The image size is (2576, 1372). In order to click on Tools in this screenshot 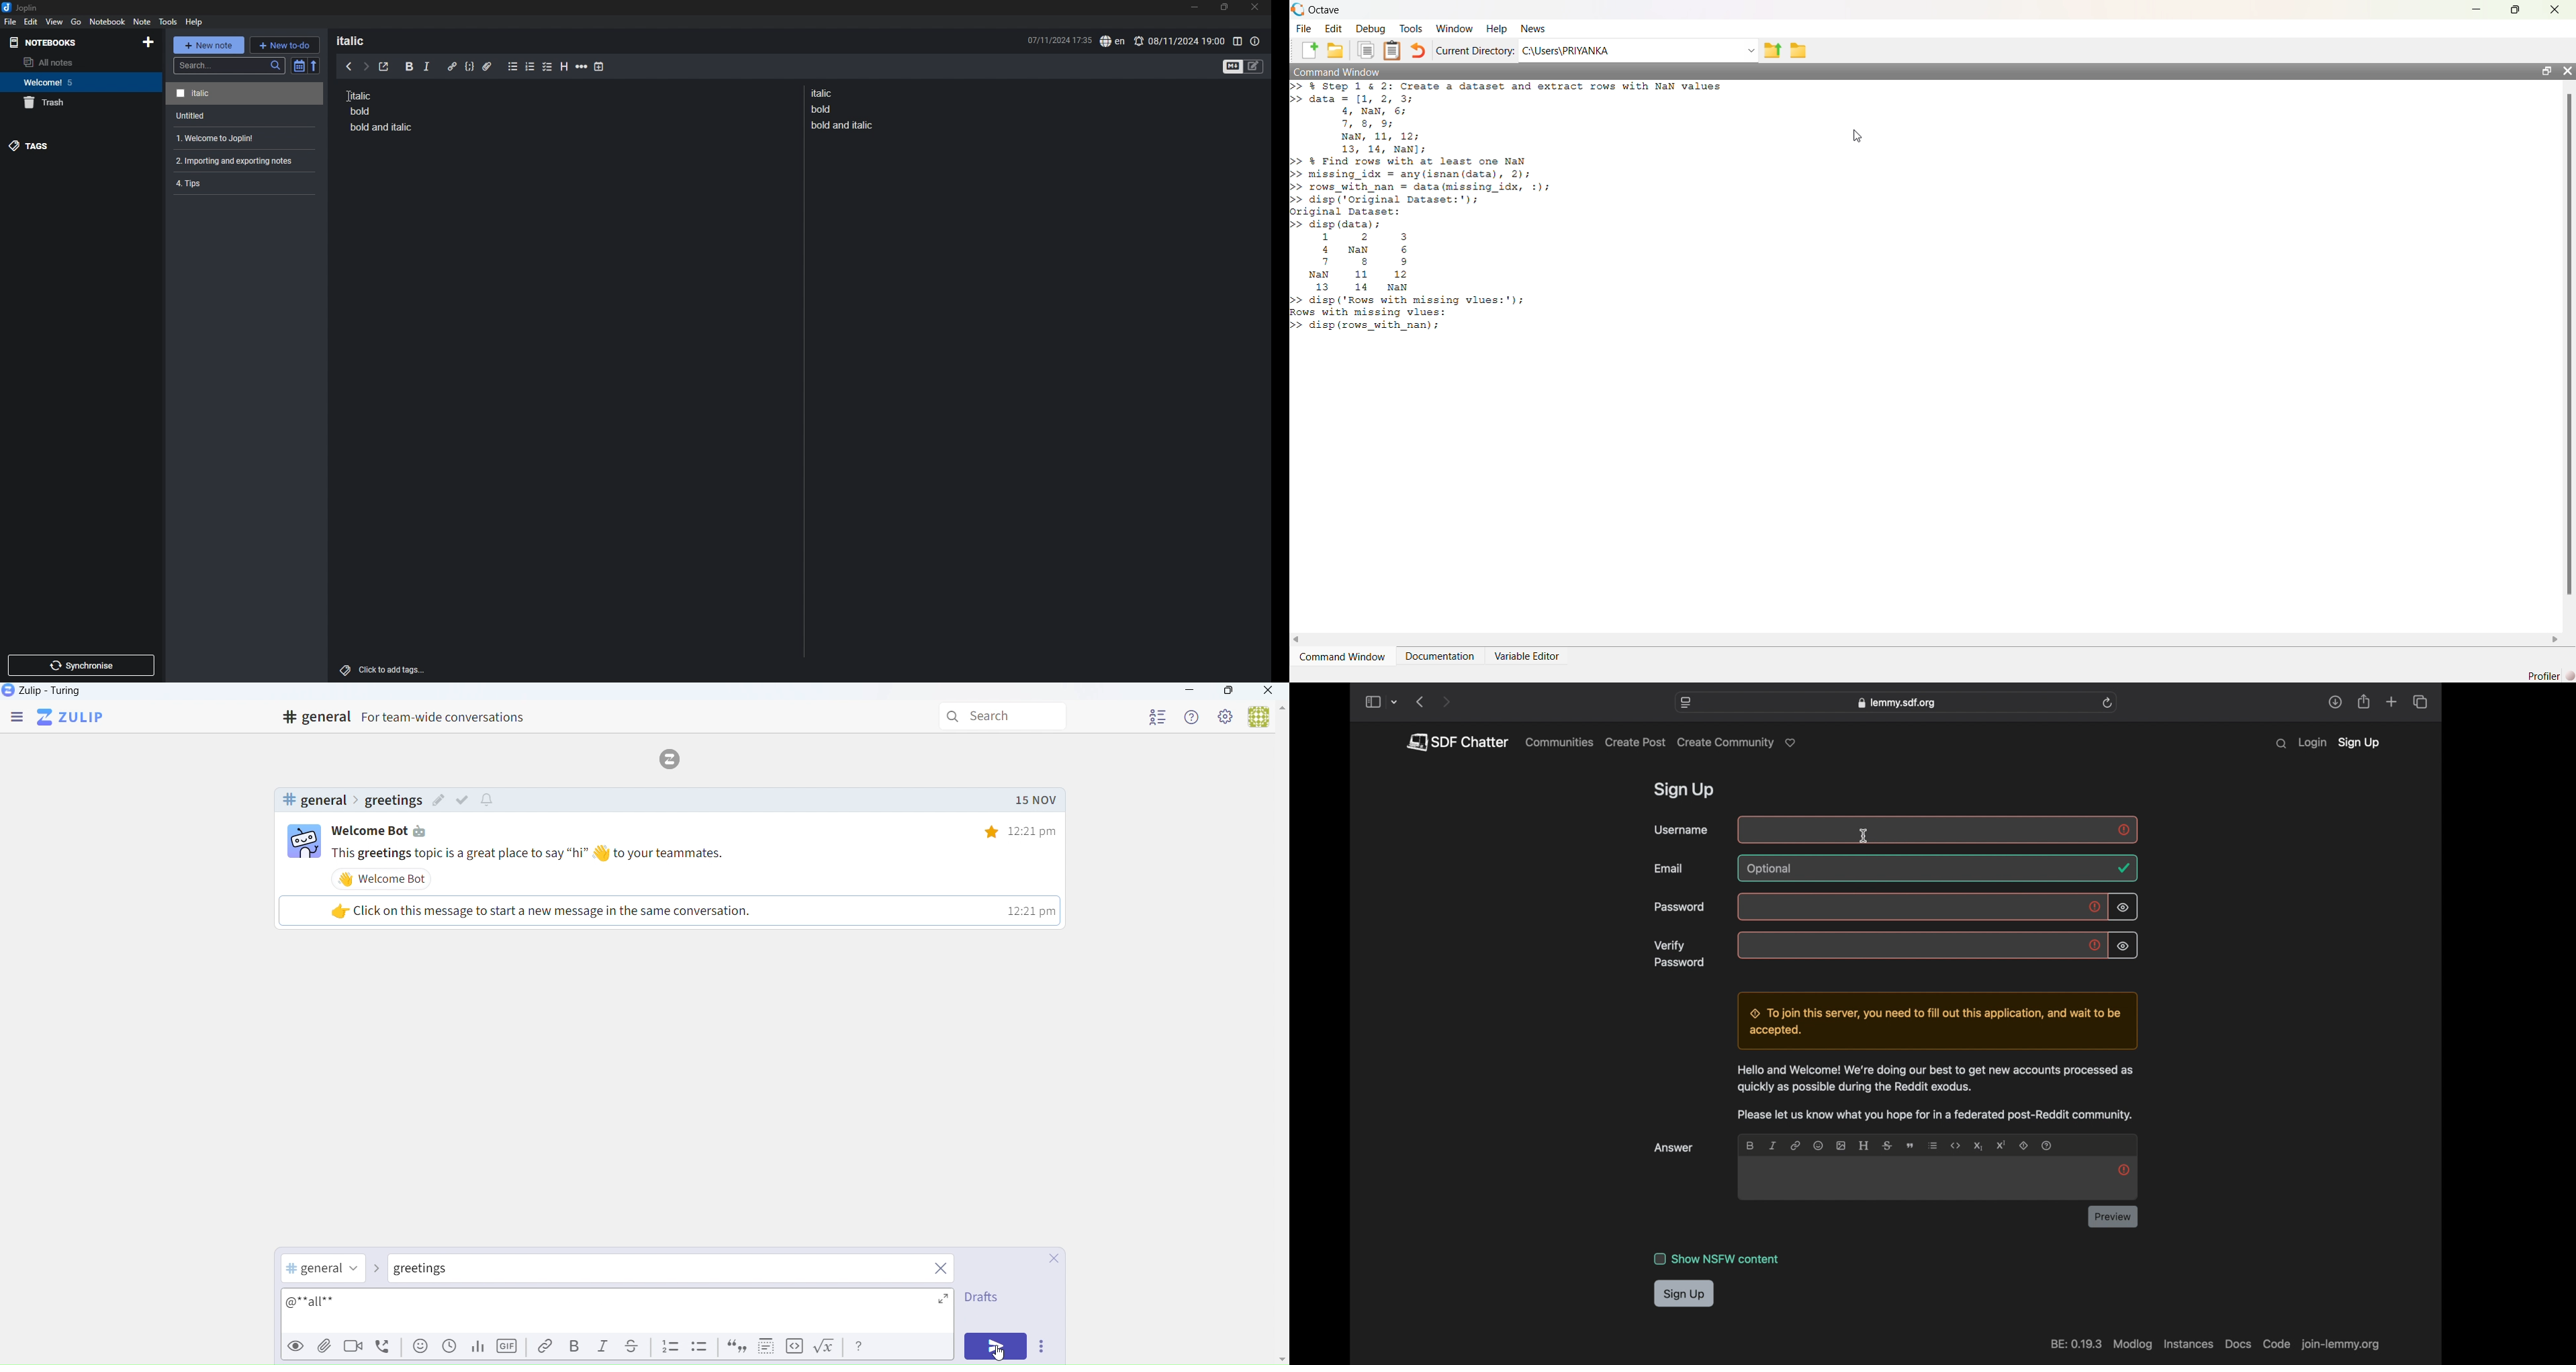, I will do `click(1411, 28)`.